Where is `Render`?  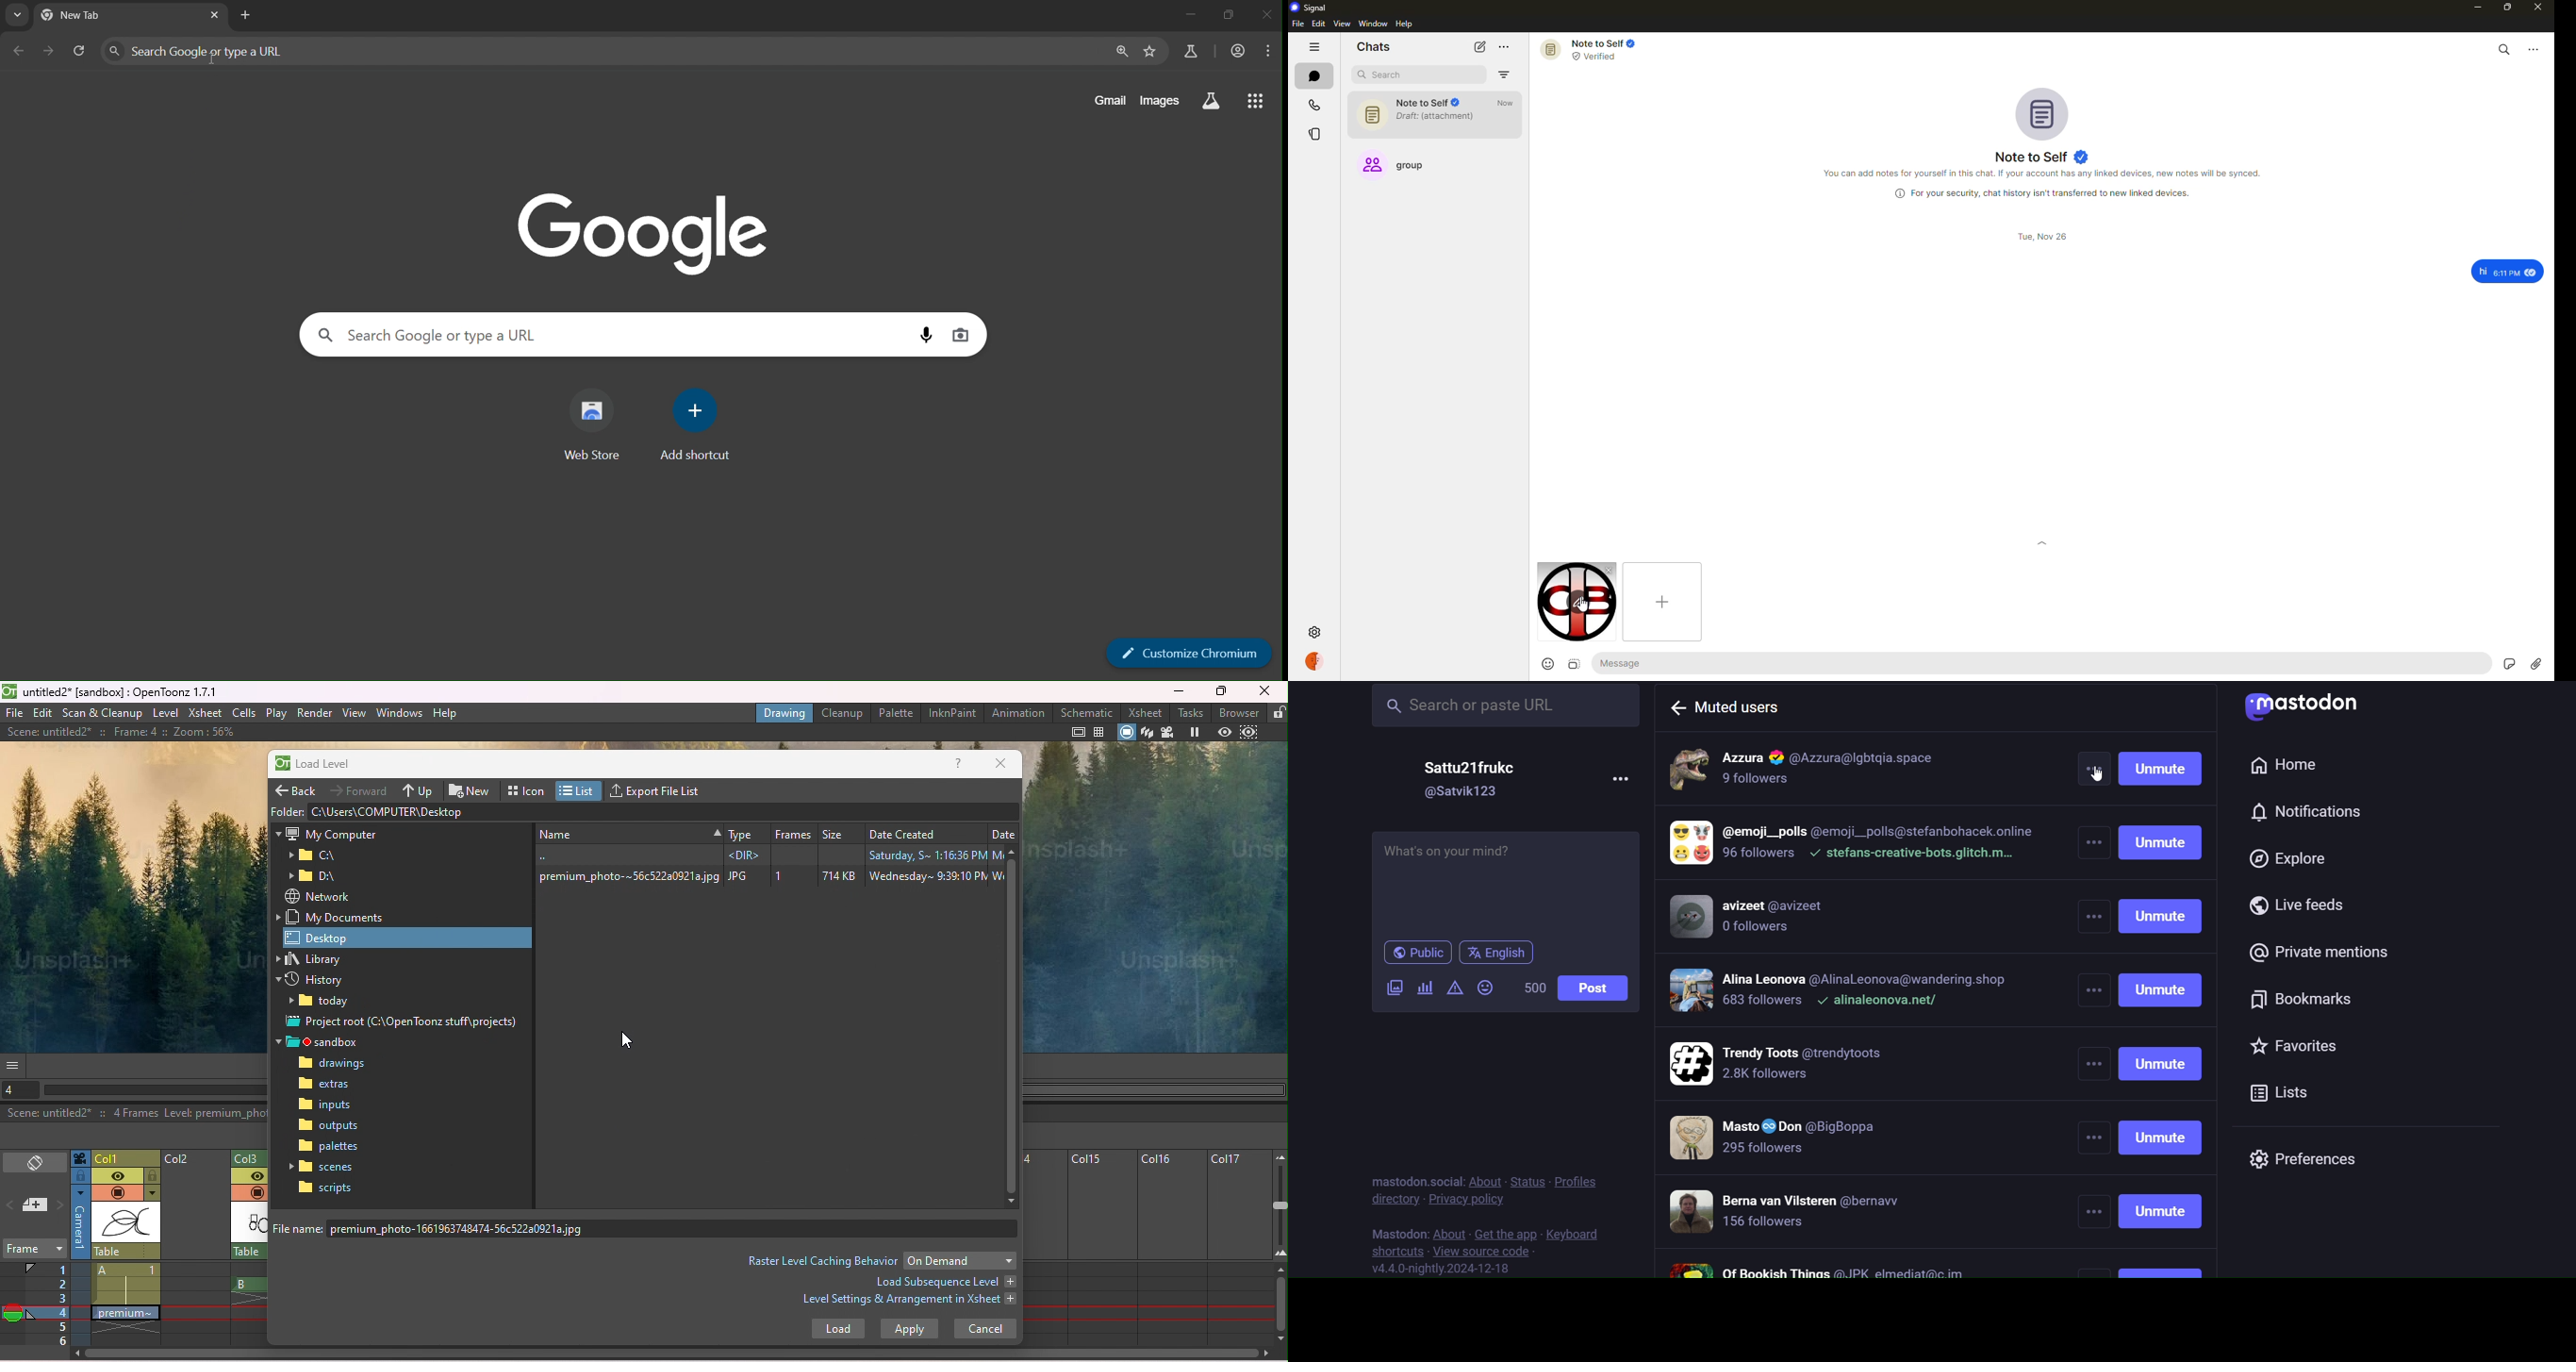 Render is located at coordinates (314, 713).